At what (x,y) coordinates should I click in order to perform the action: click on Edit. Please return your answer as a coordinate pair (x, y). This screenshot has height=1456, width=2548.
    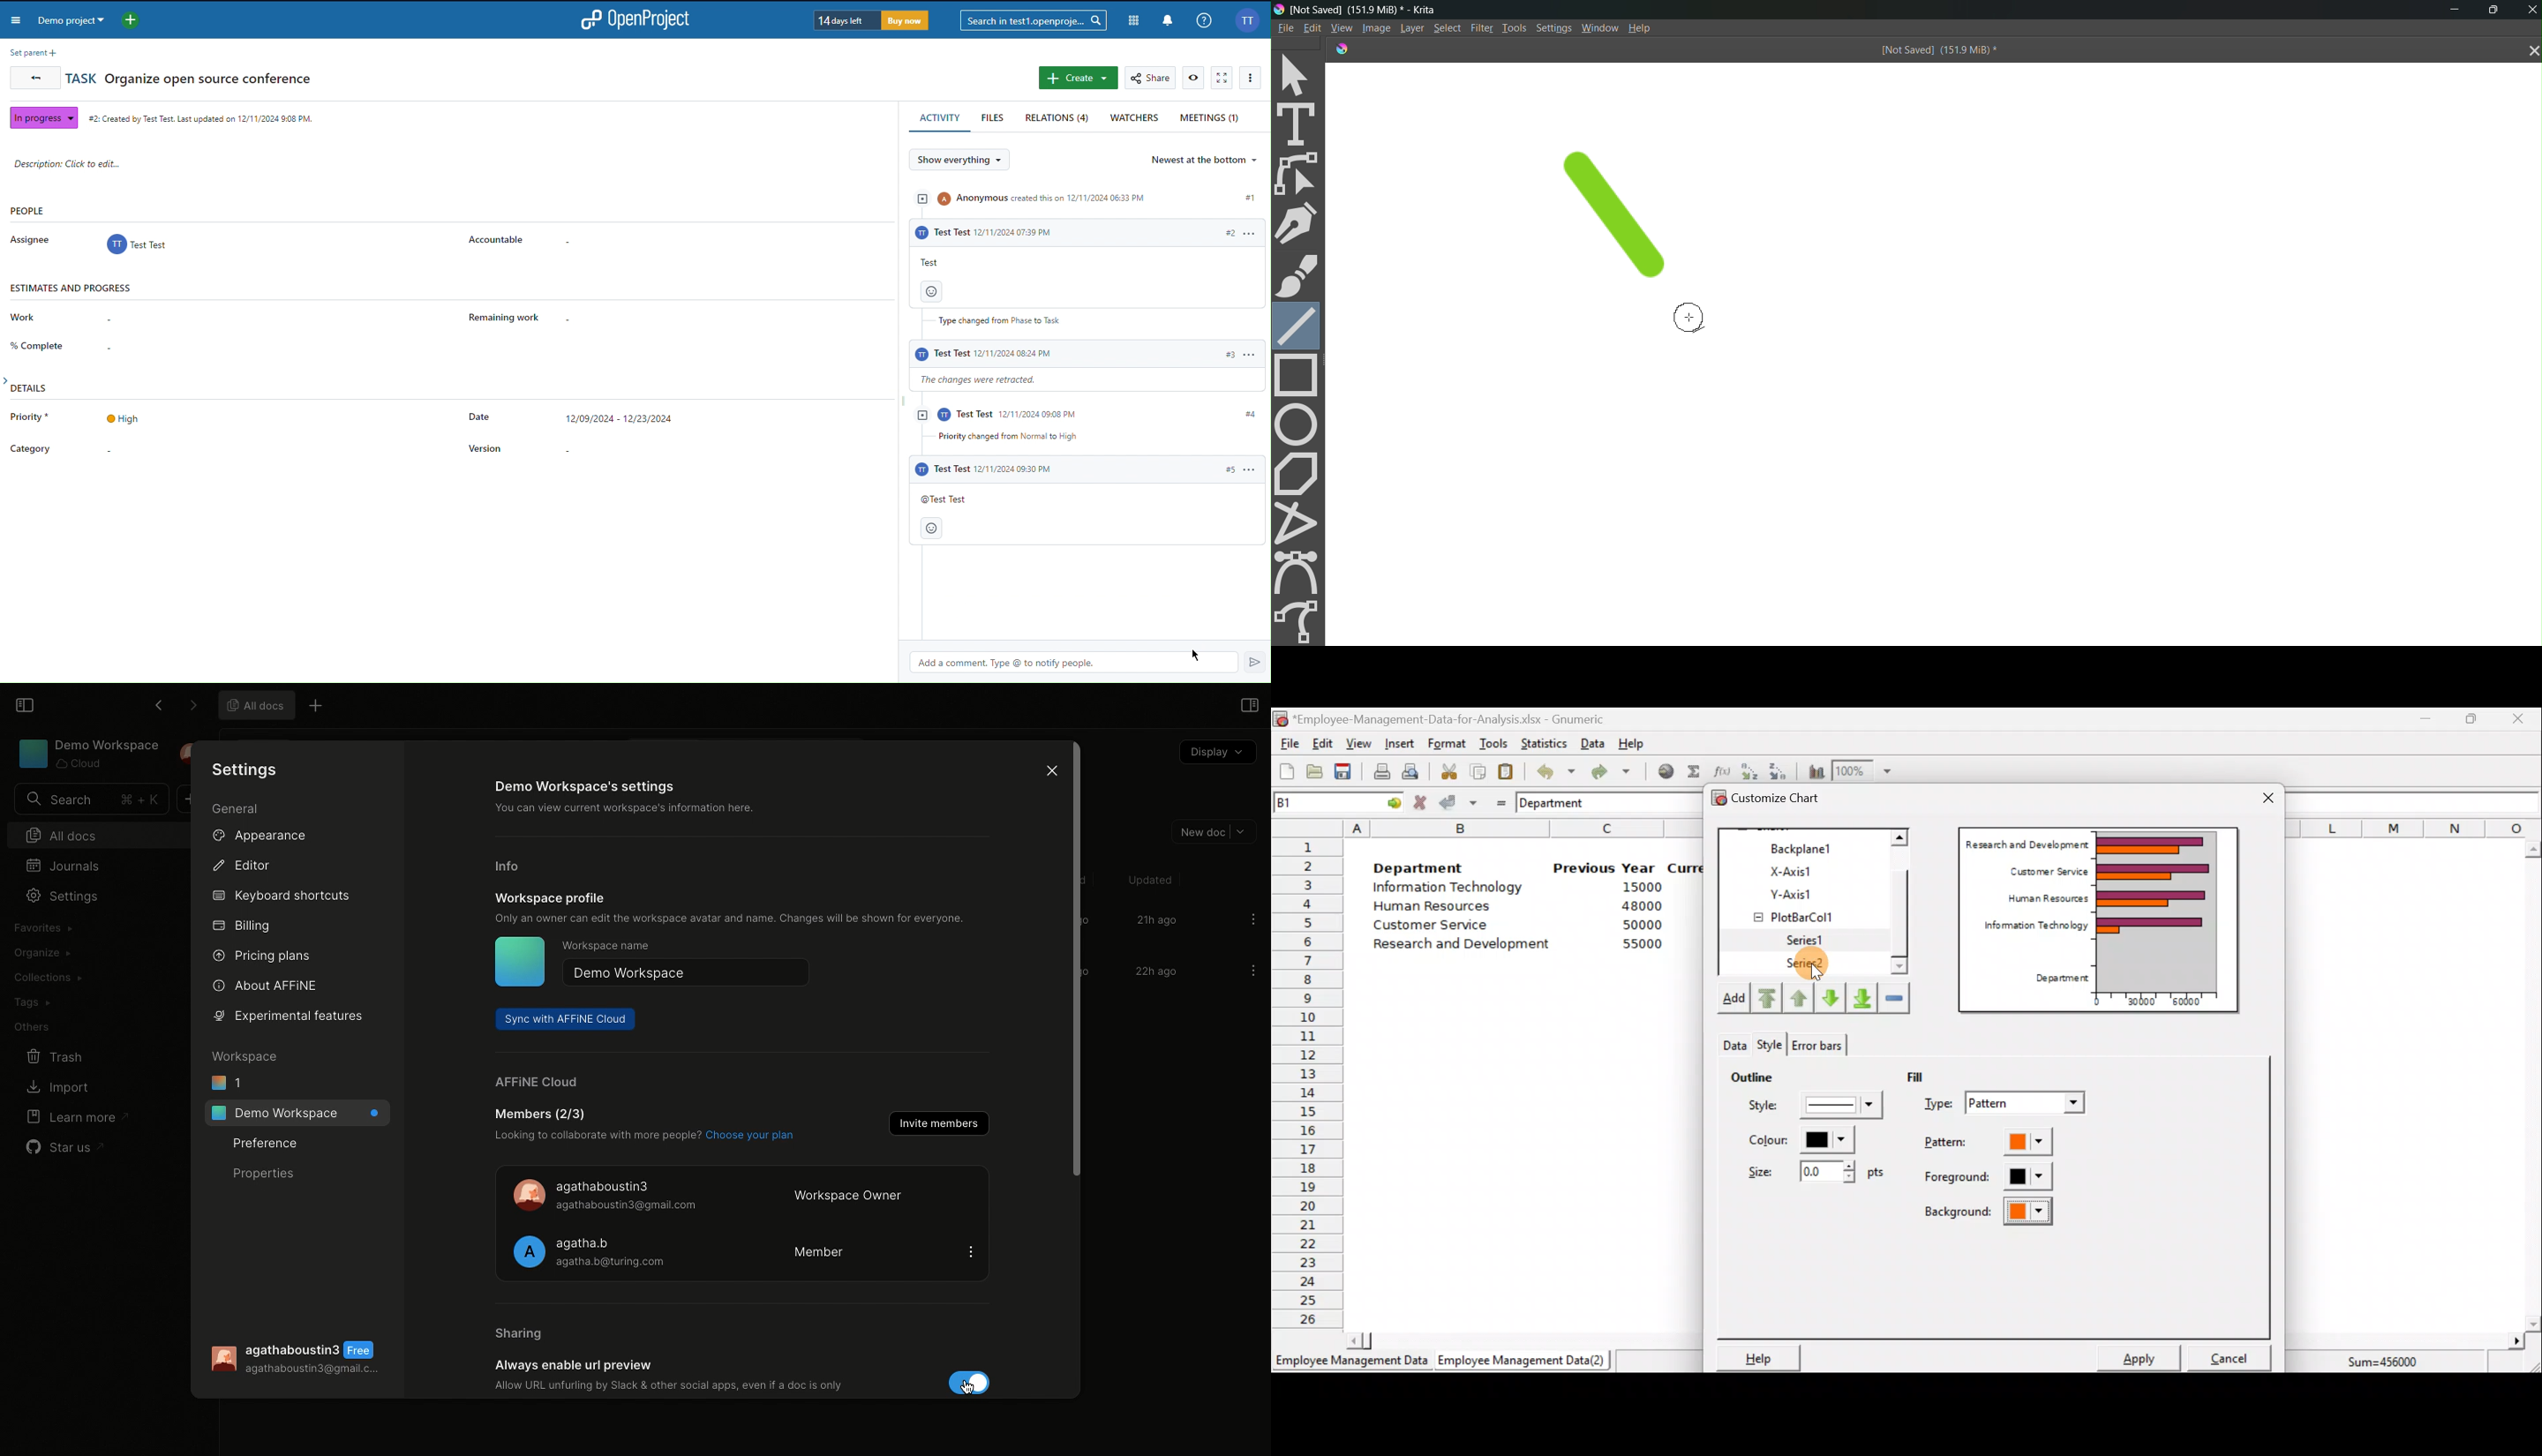
    Looking at the image, I should click on (1312, 28).